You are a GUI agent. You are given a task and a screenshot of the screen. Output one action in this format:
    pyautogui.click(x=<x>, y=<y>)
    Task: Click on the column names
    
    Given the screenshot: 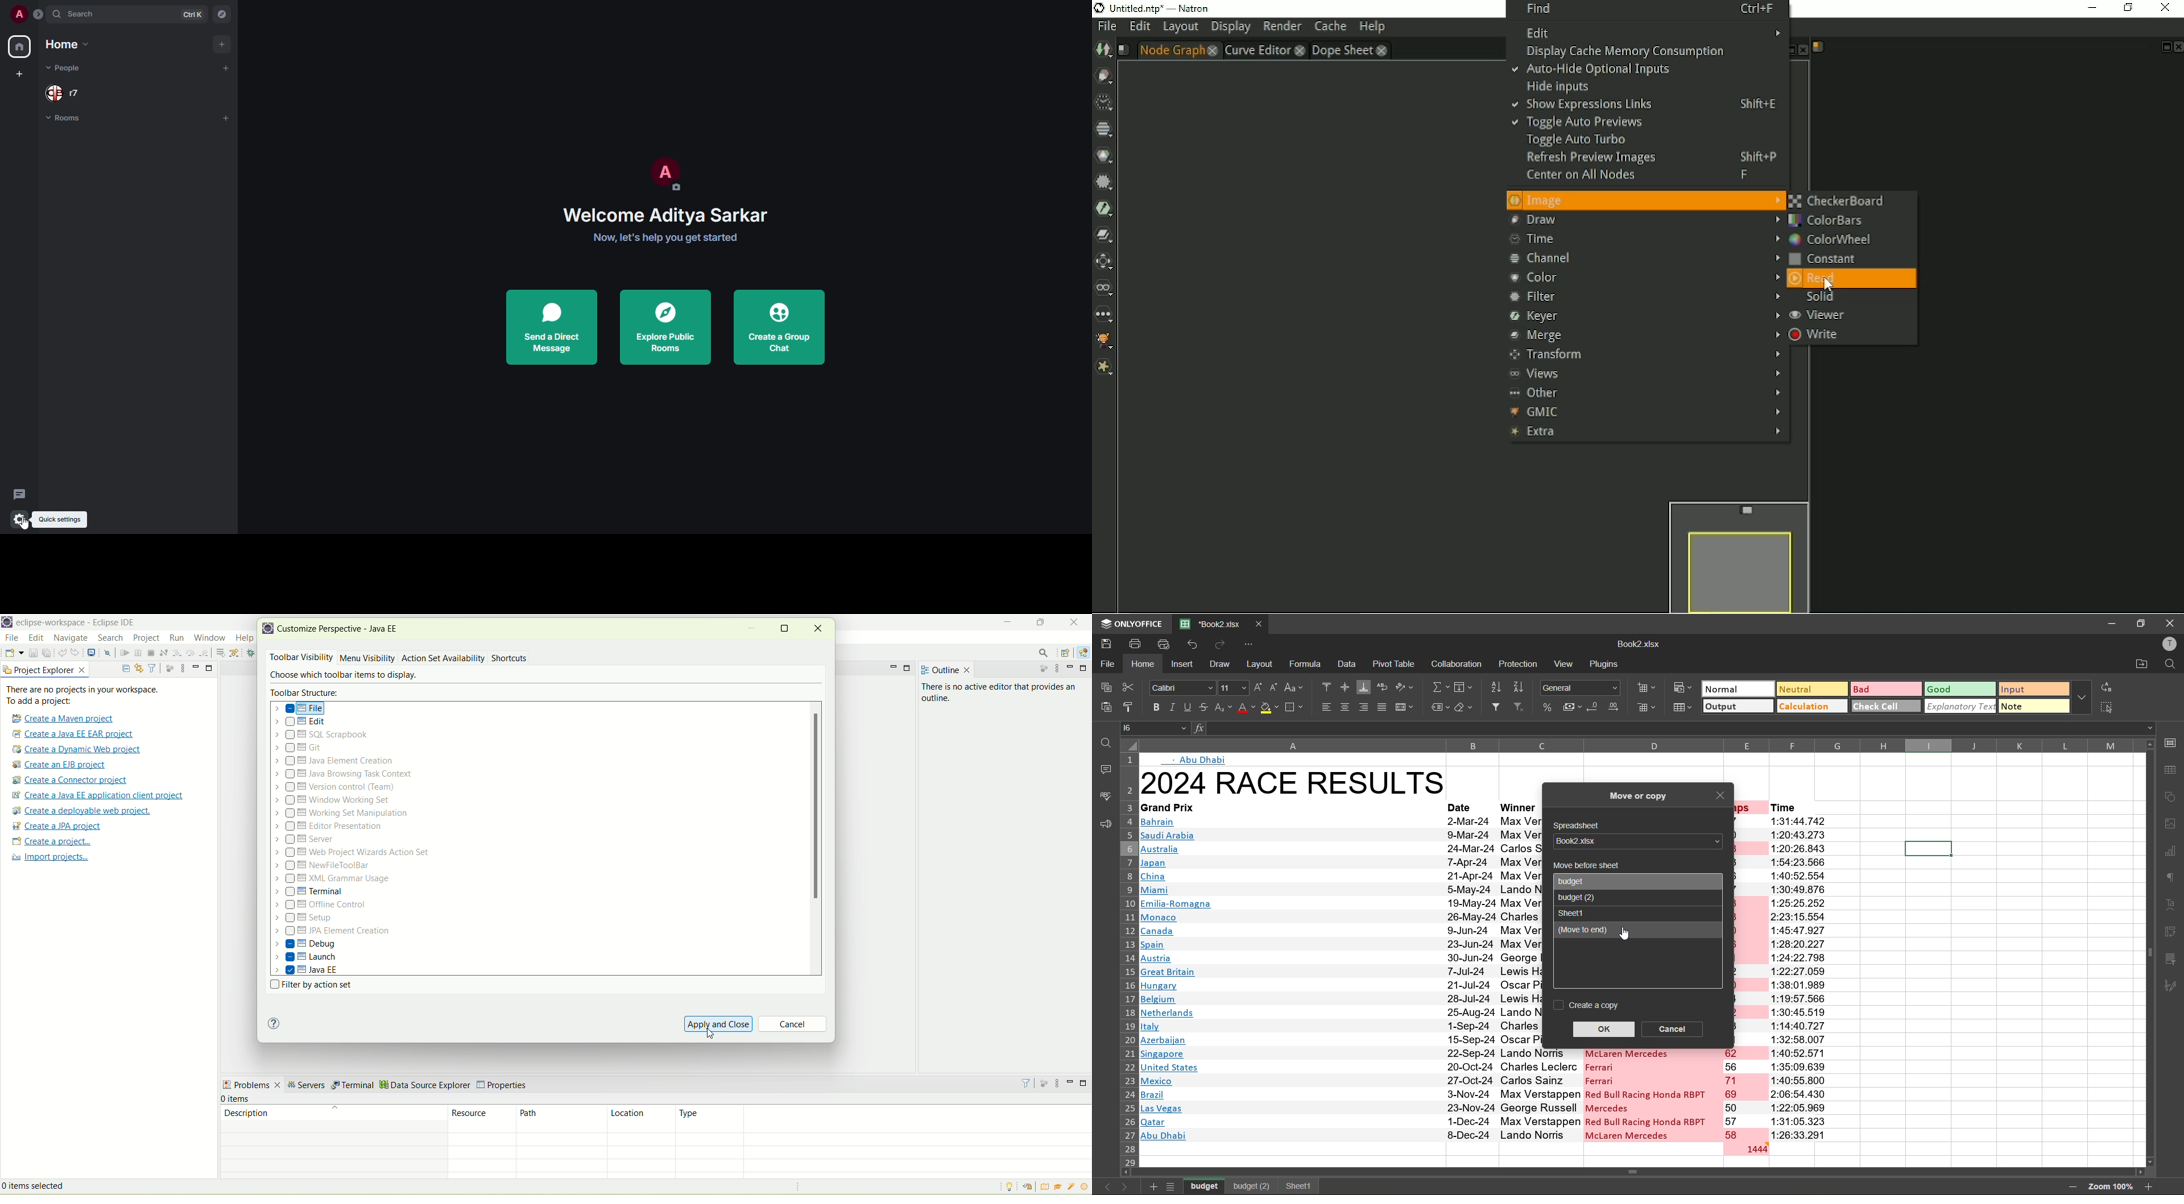 What is the action you would take?
    pyautogui.click(x=1633, y=745)
    